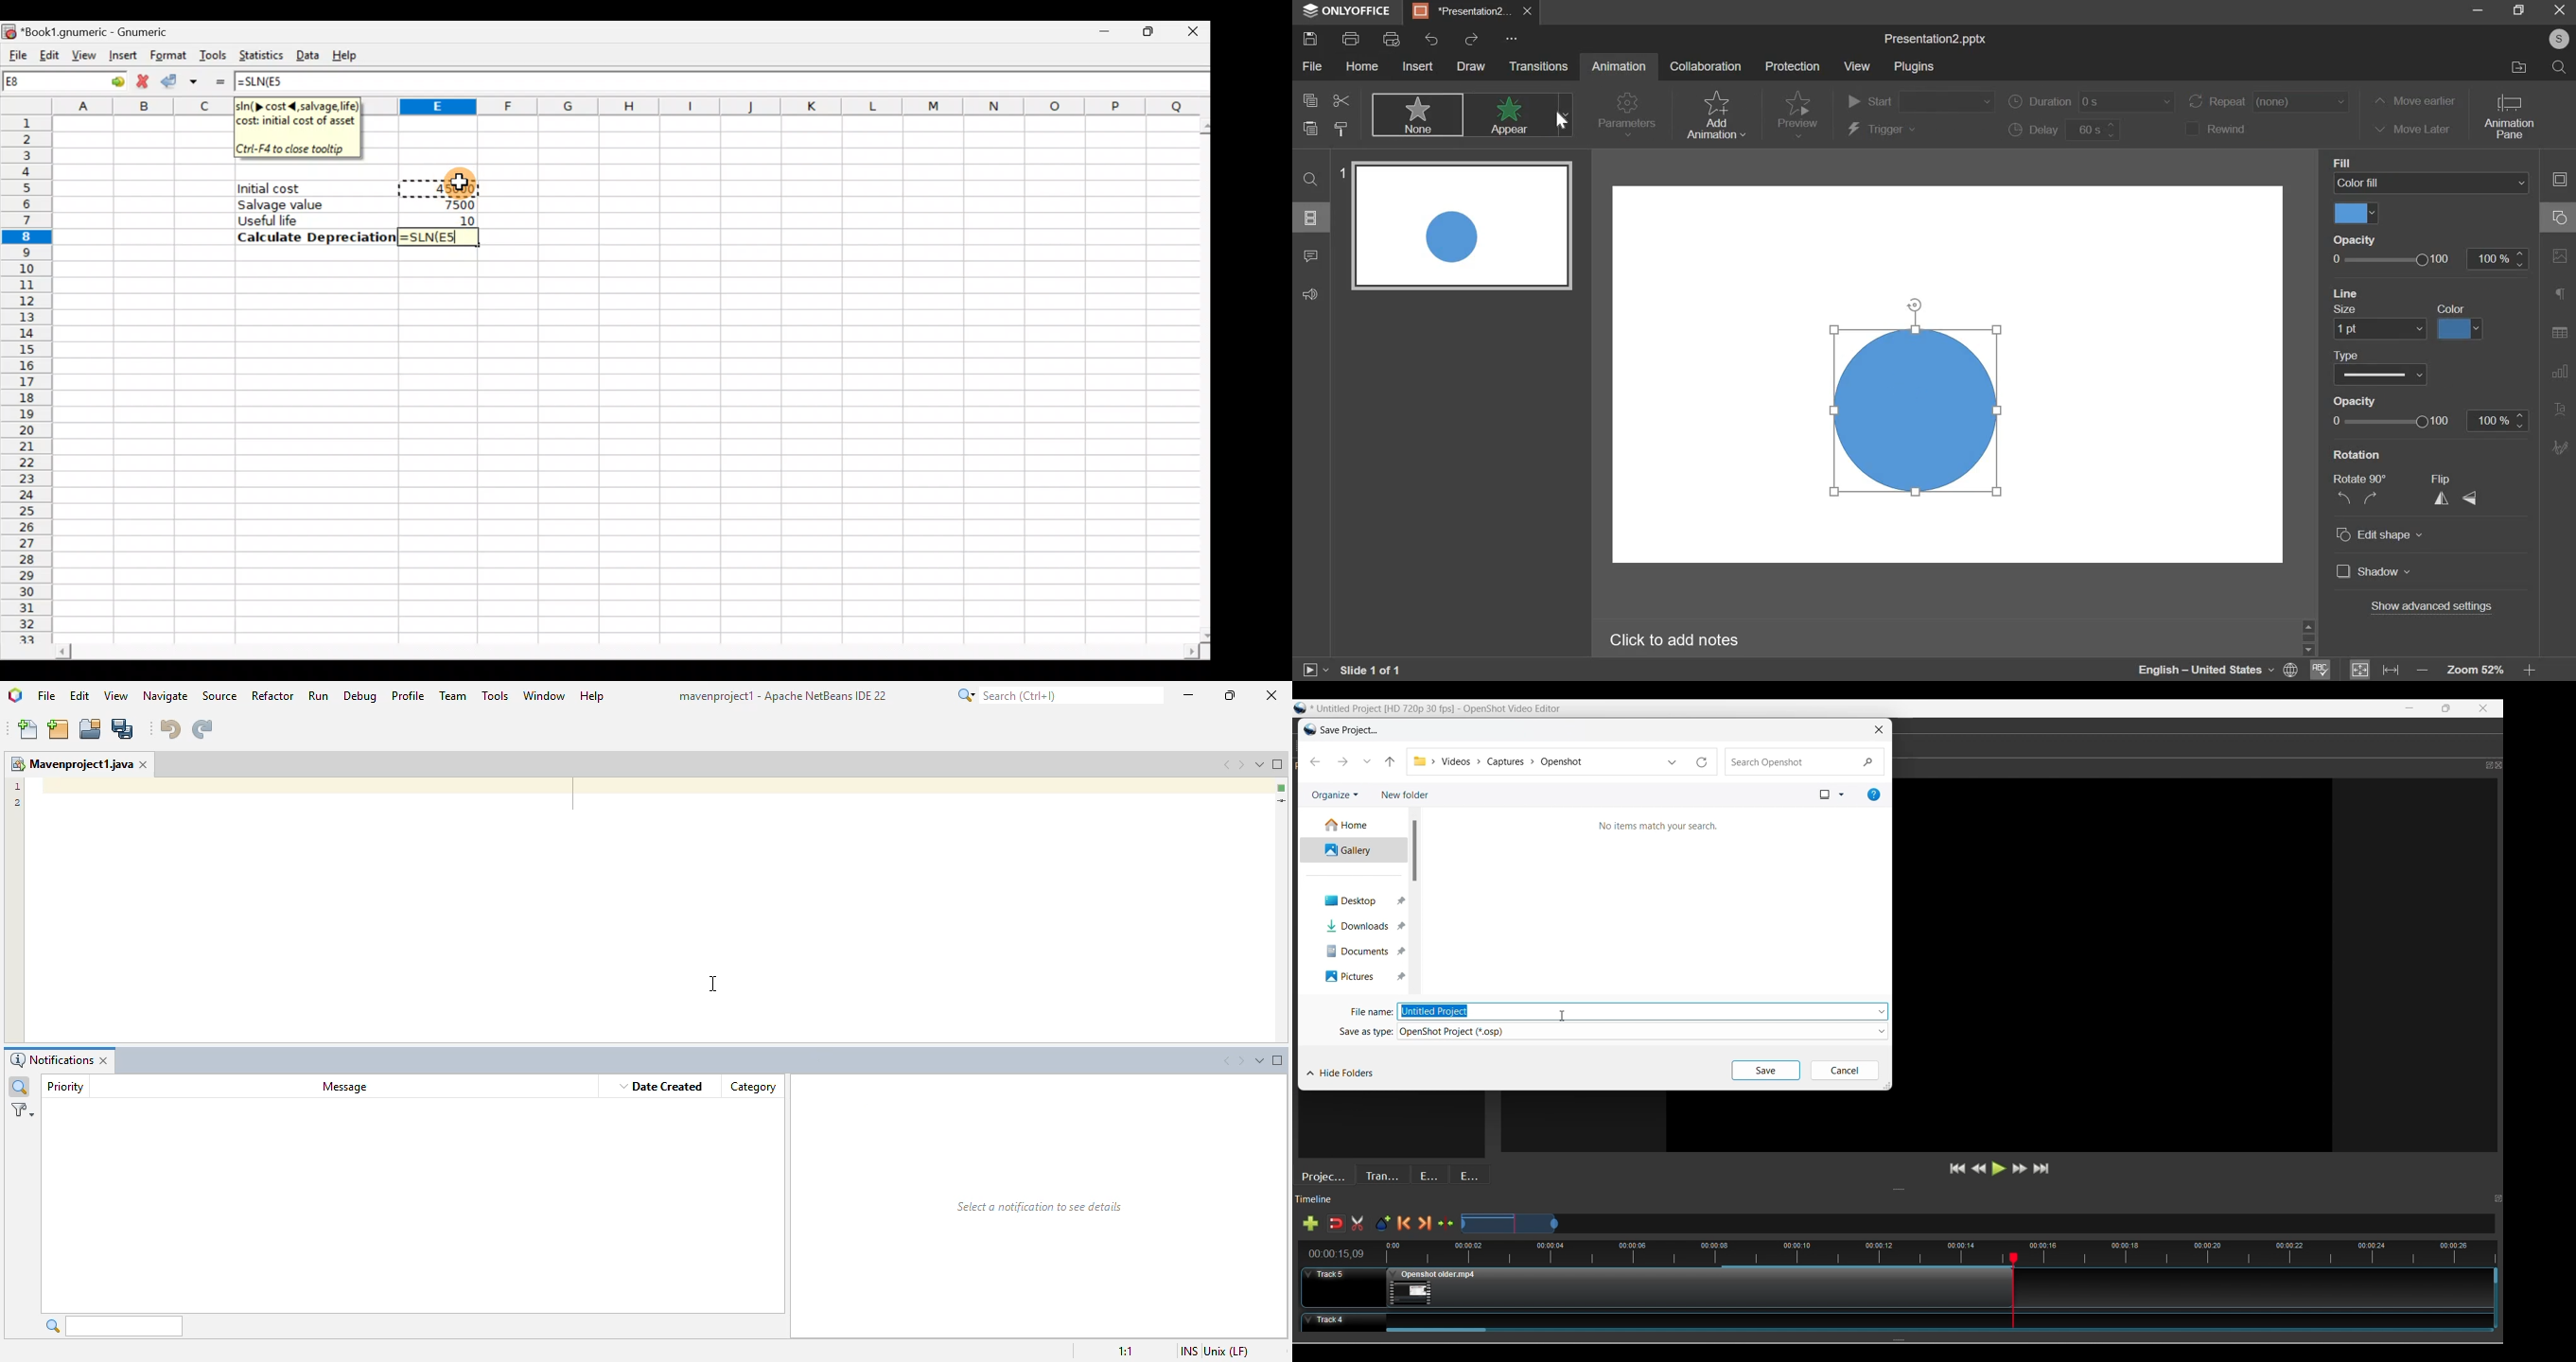 The height and width of the screenshot is (1372, 2576). What do you see at coordinates (1715, 114) in the screenshot?
I see `add animation` at bounding box center [1715, 114].